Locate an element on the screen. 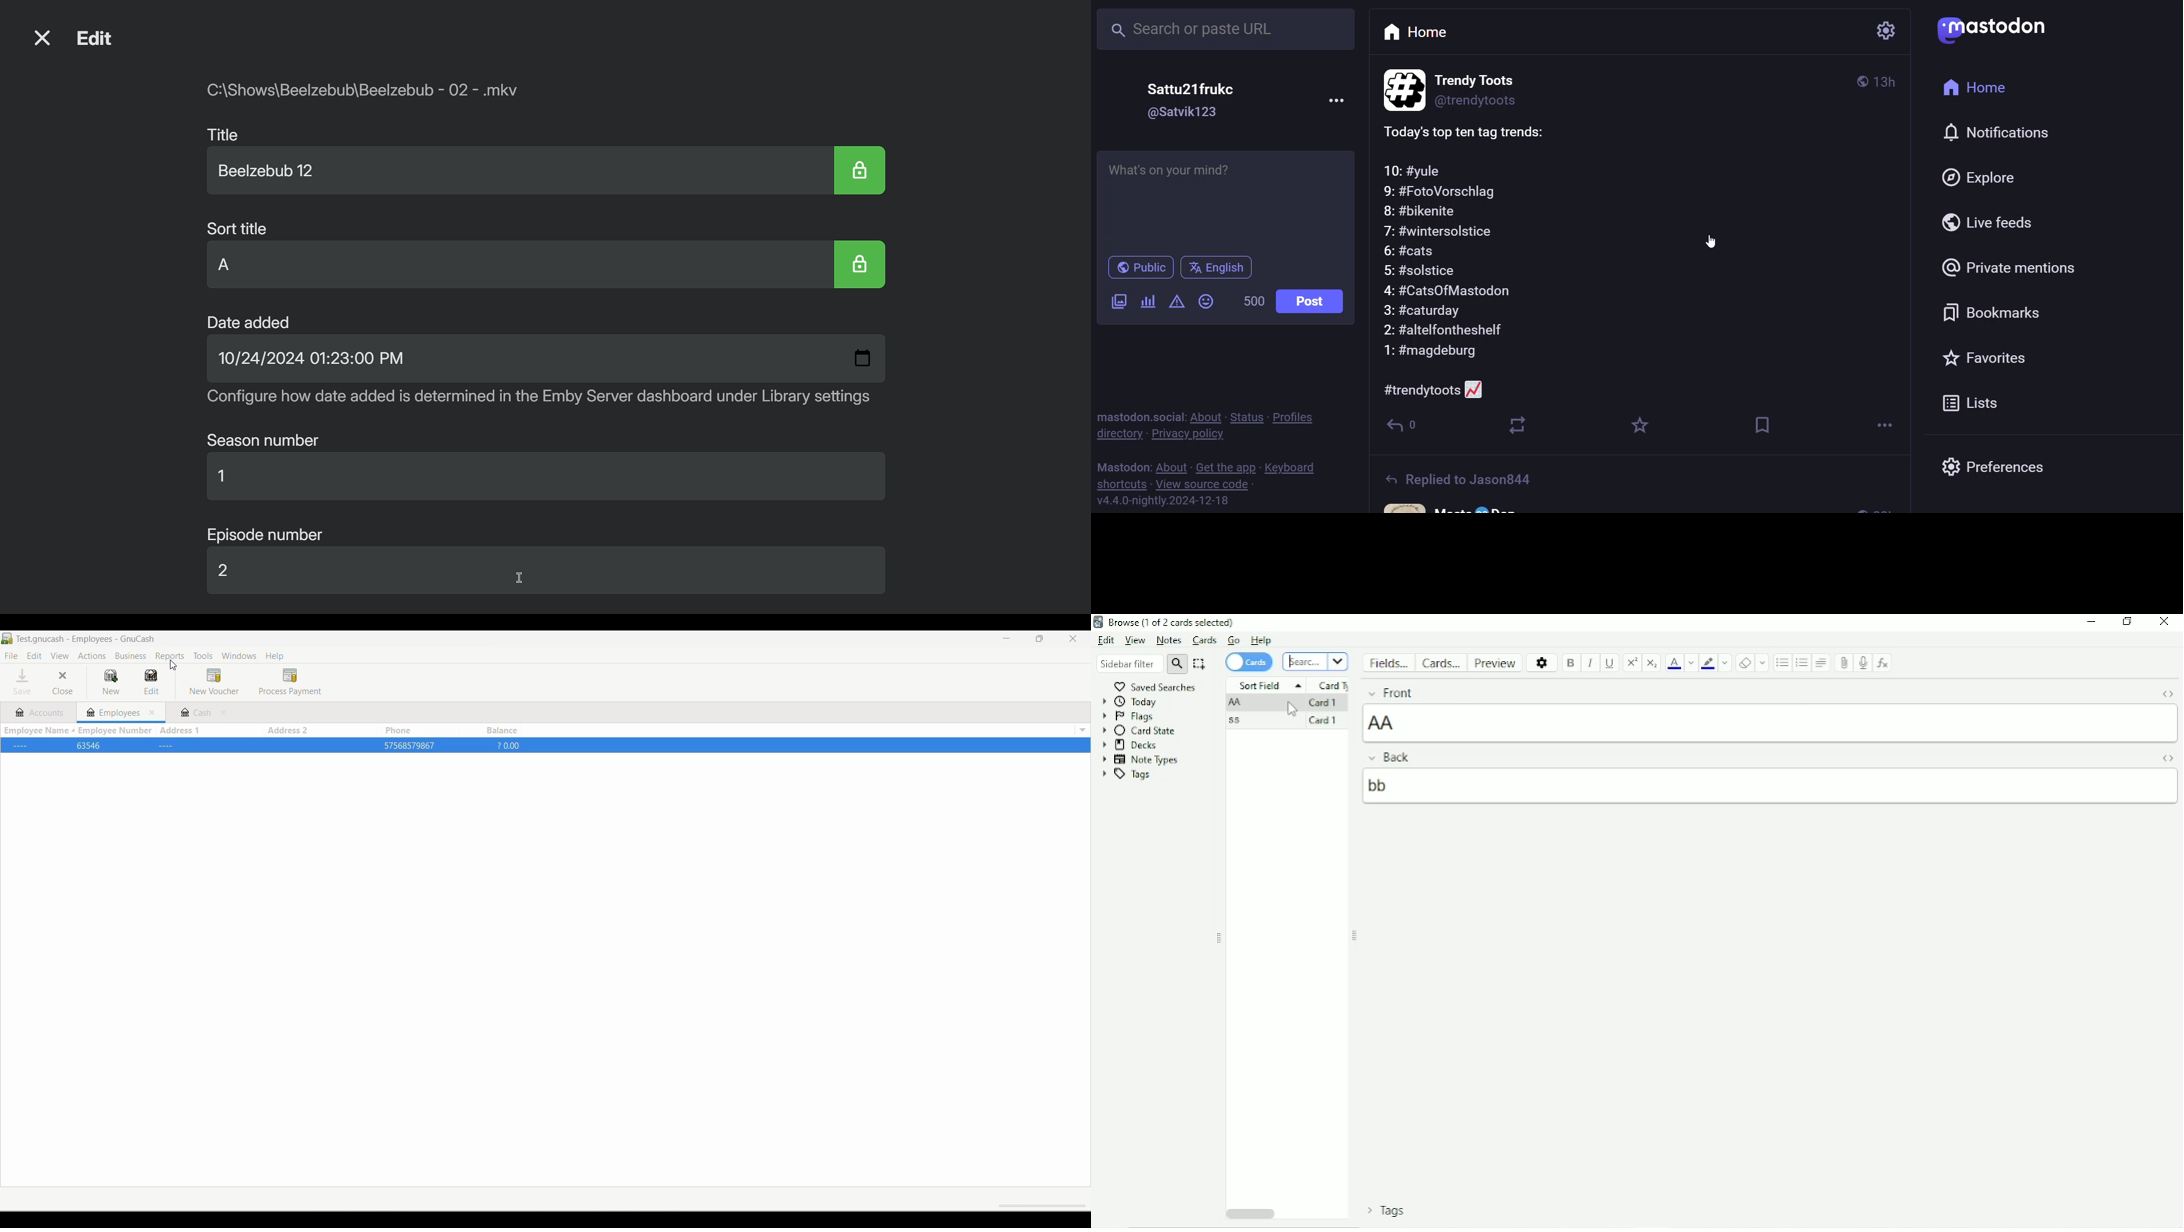 The image size is (2184, 1232). Replied to Jason844 is located at coordinates (1634, 480).